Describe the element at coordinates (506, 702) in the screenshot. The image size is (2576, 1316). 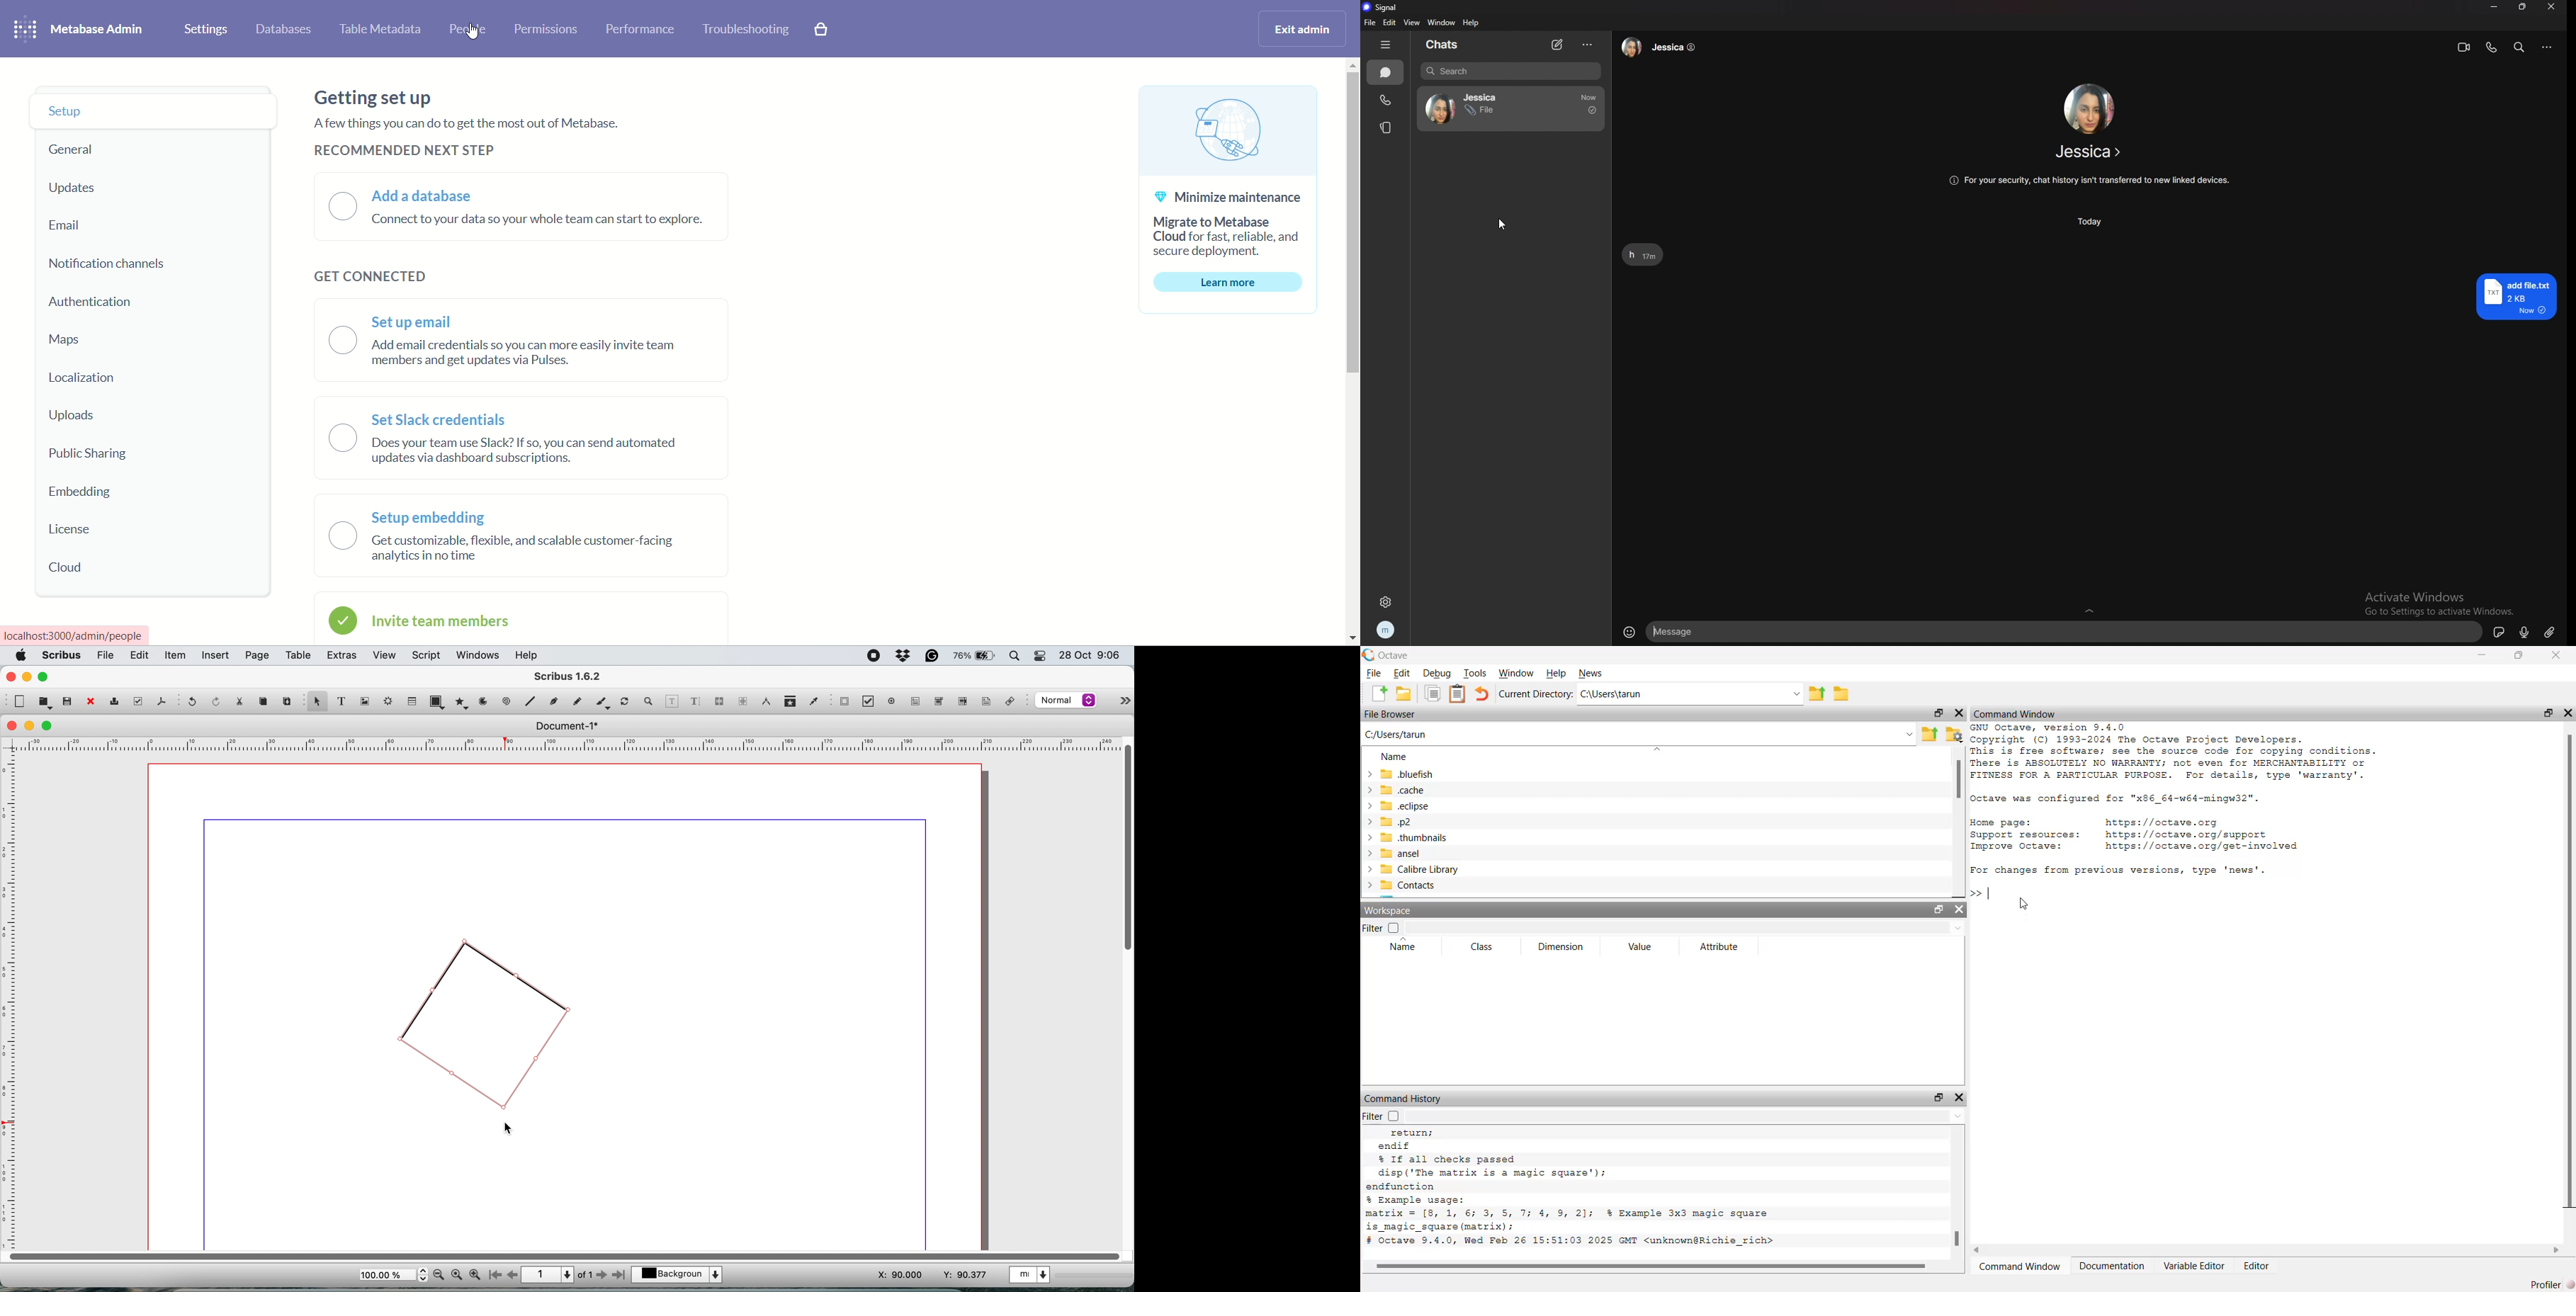
I see `line` at that location.